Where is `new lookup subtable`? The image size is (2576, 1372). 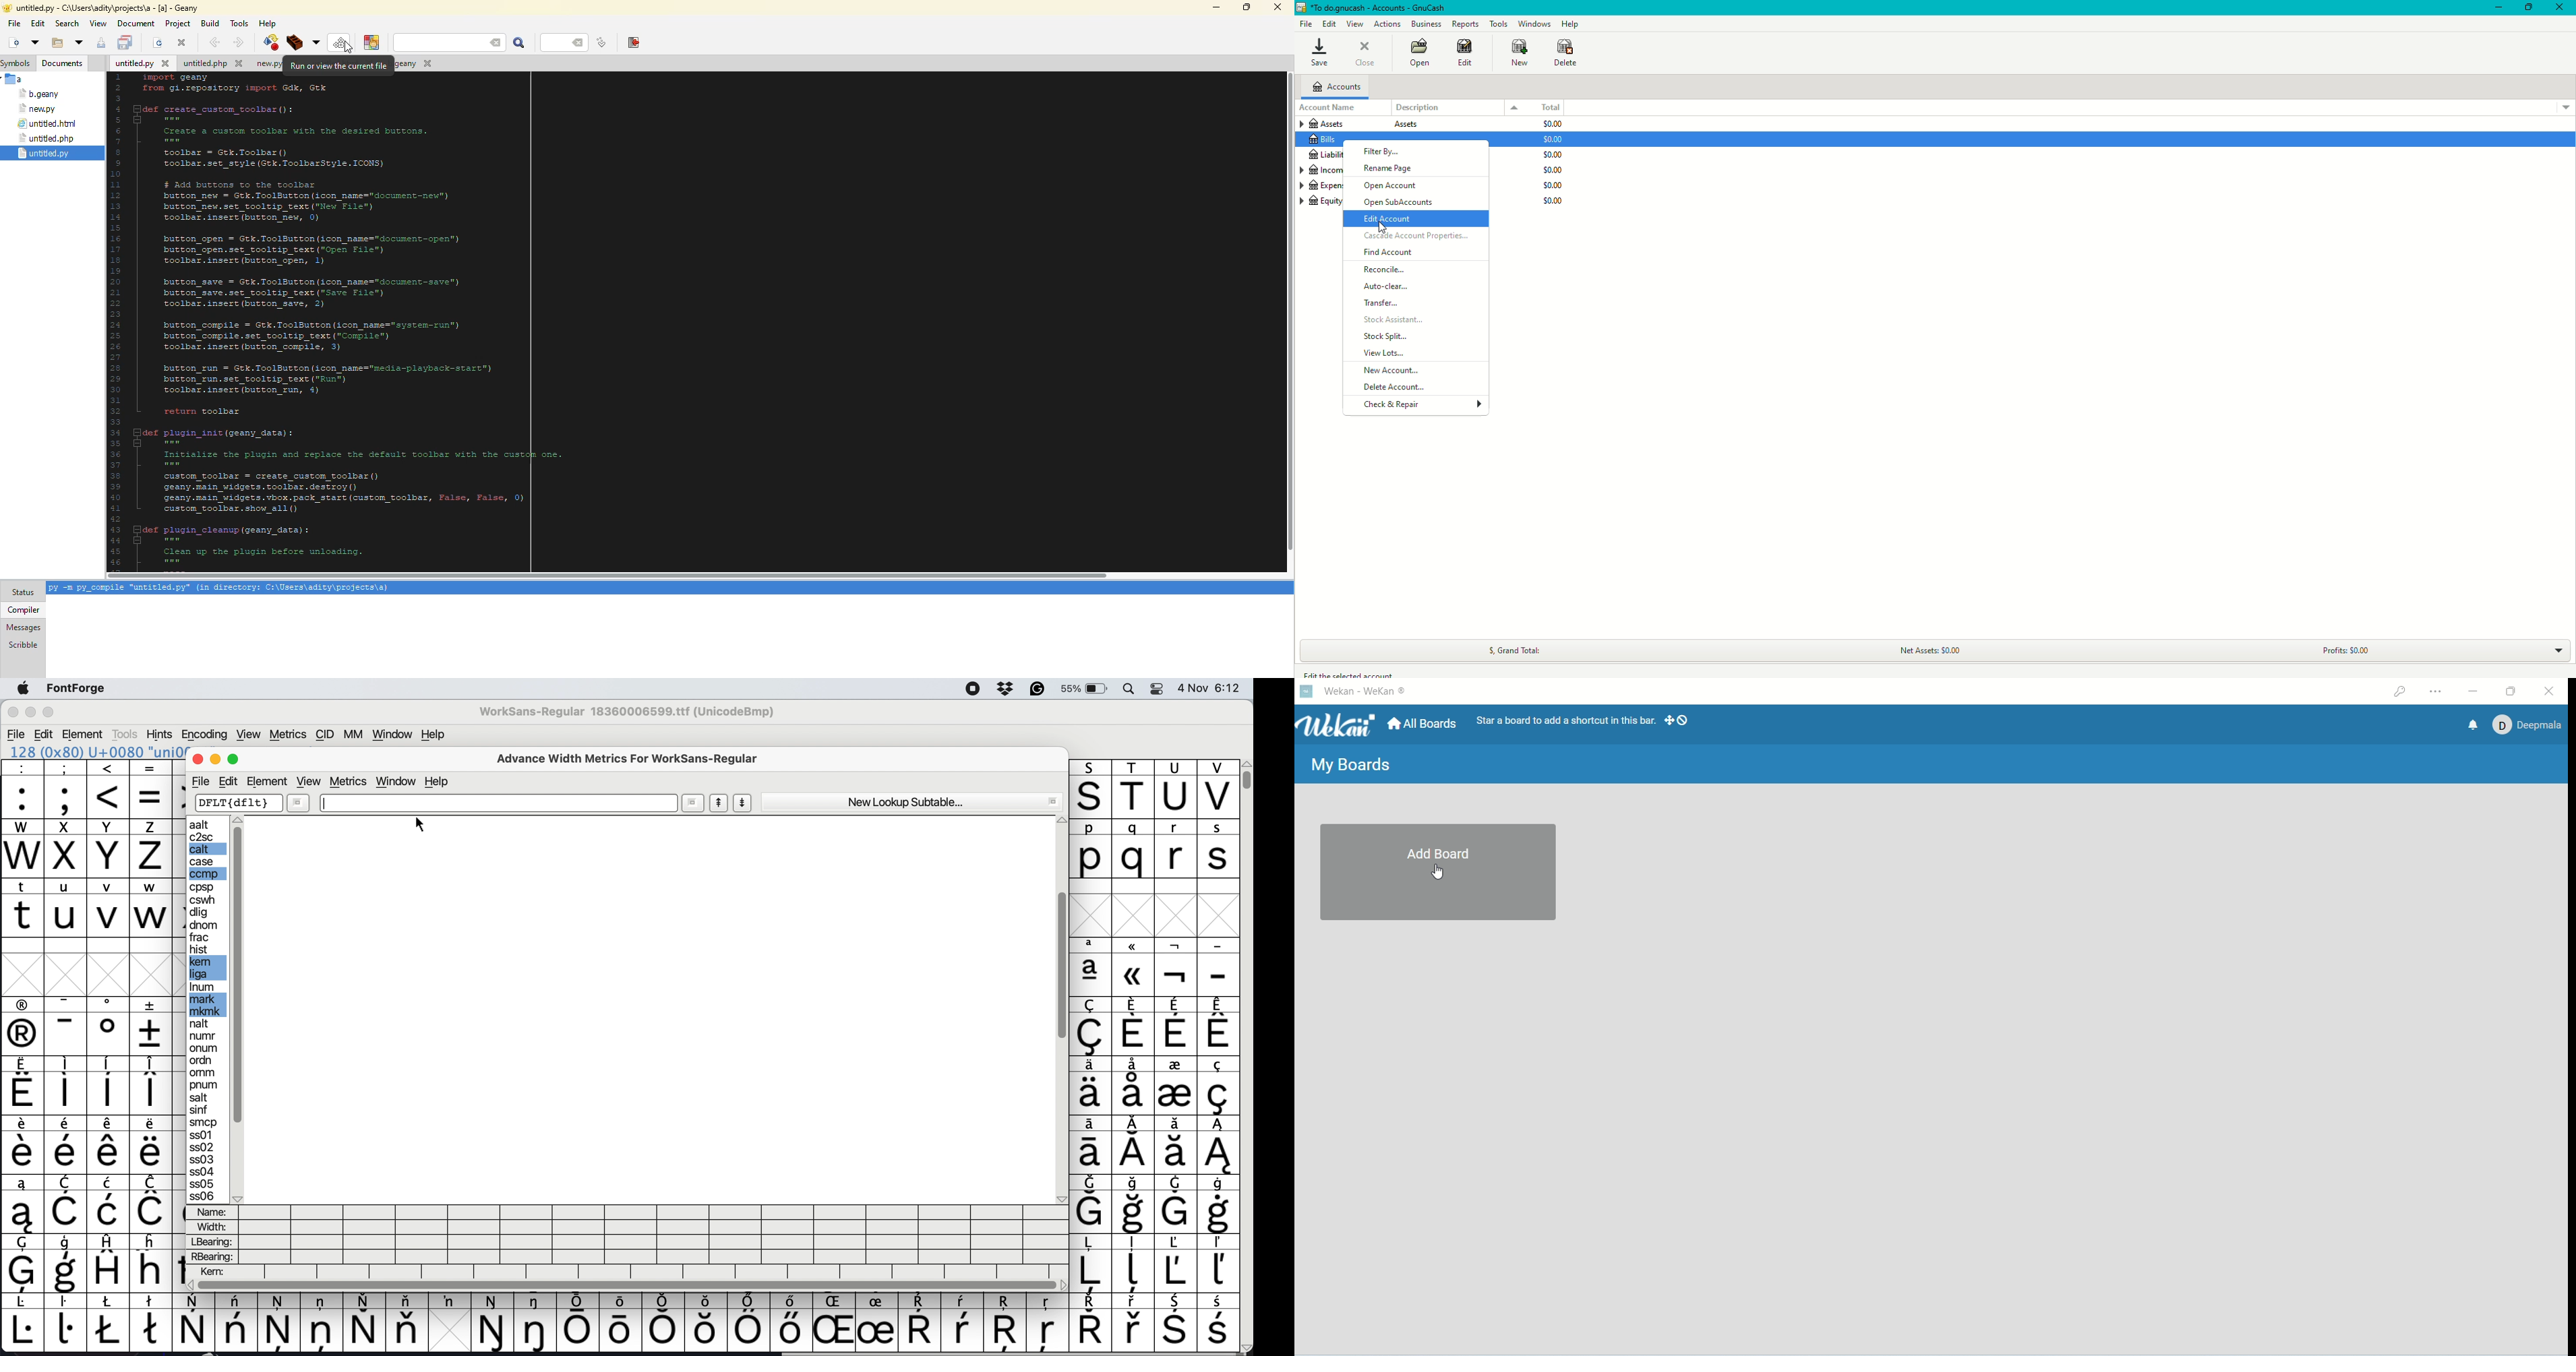
new lookup subtable is located at coordinates (913, 801).